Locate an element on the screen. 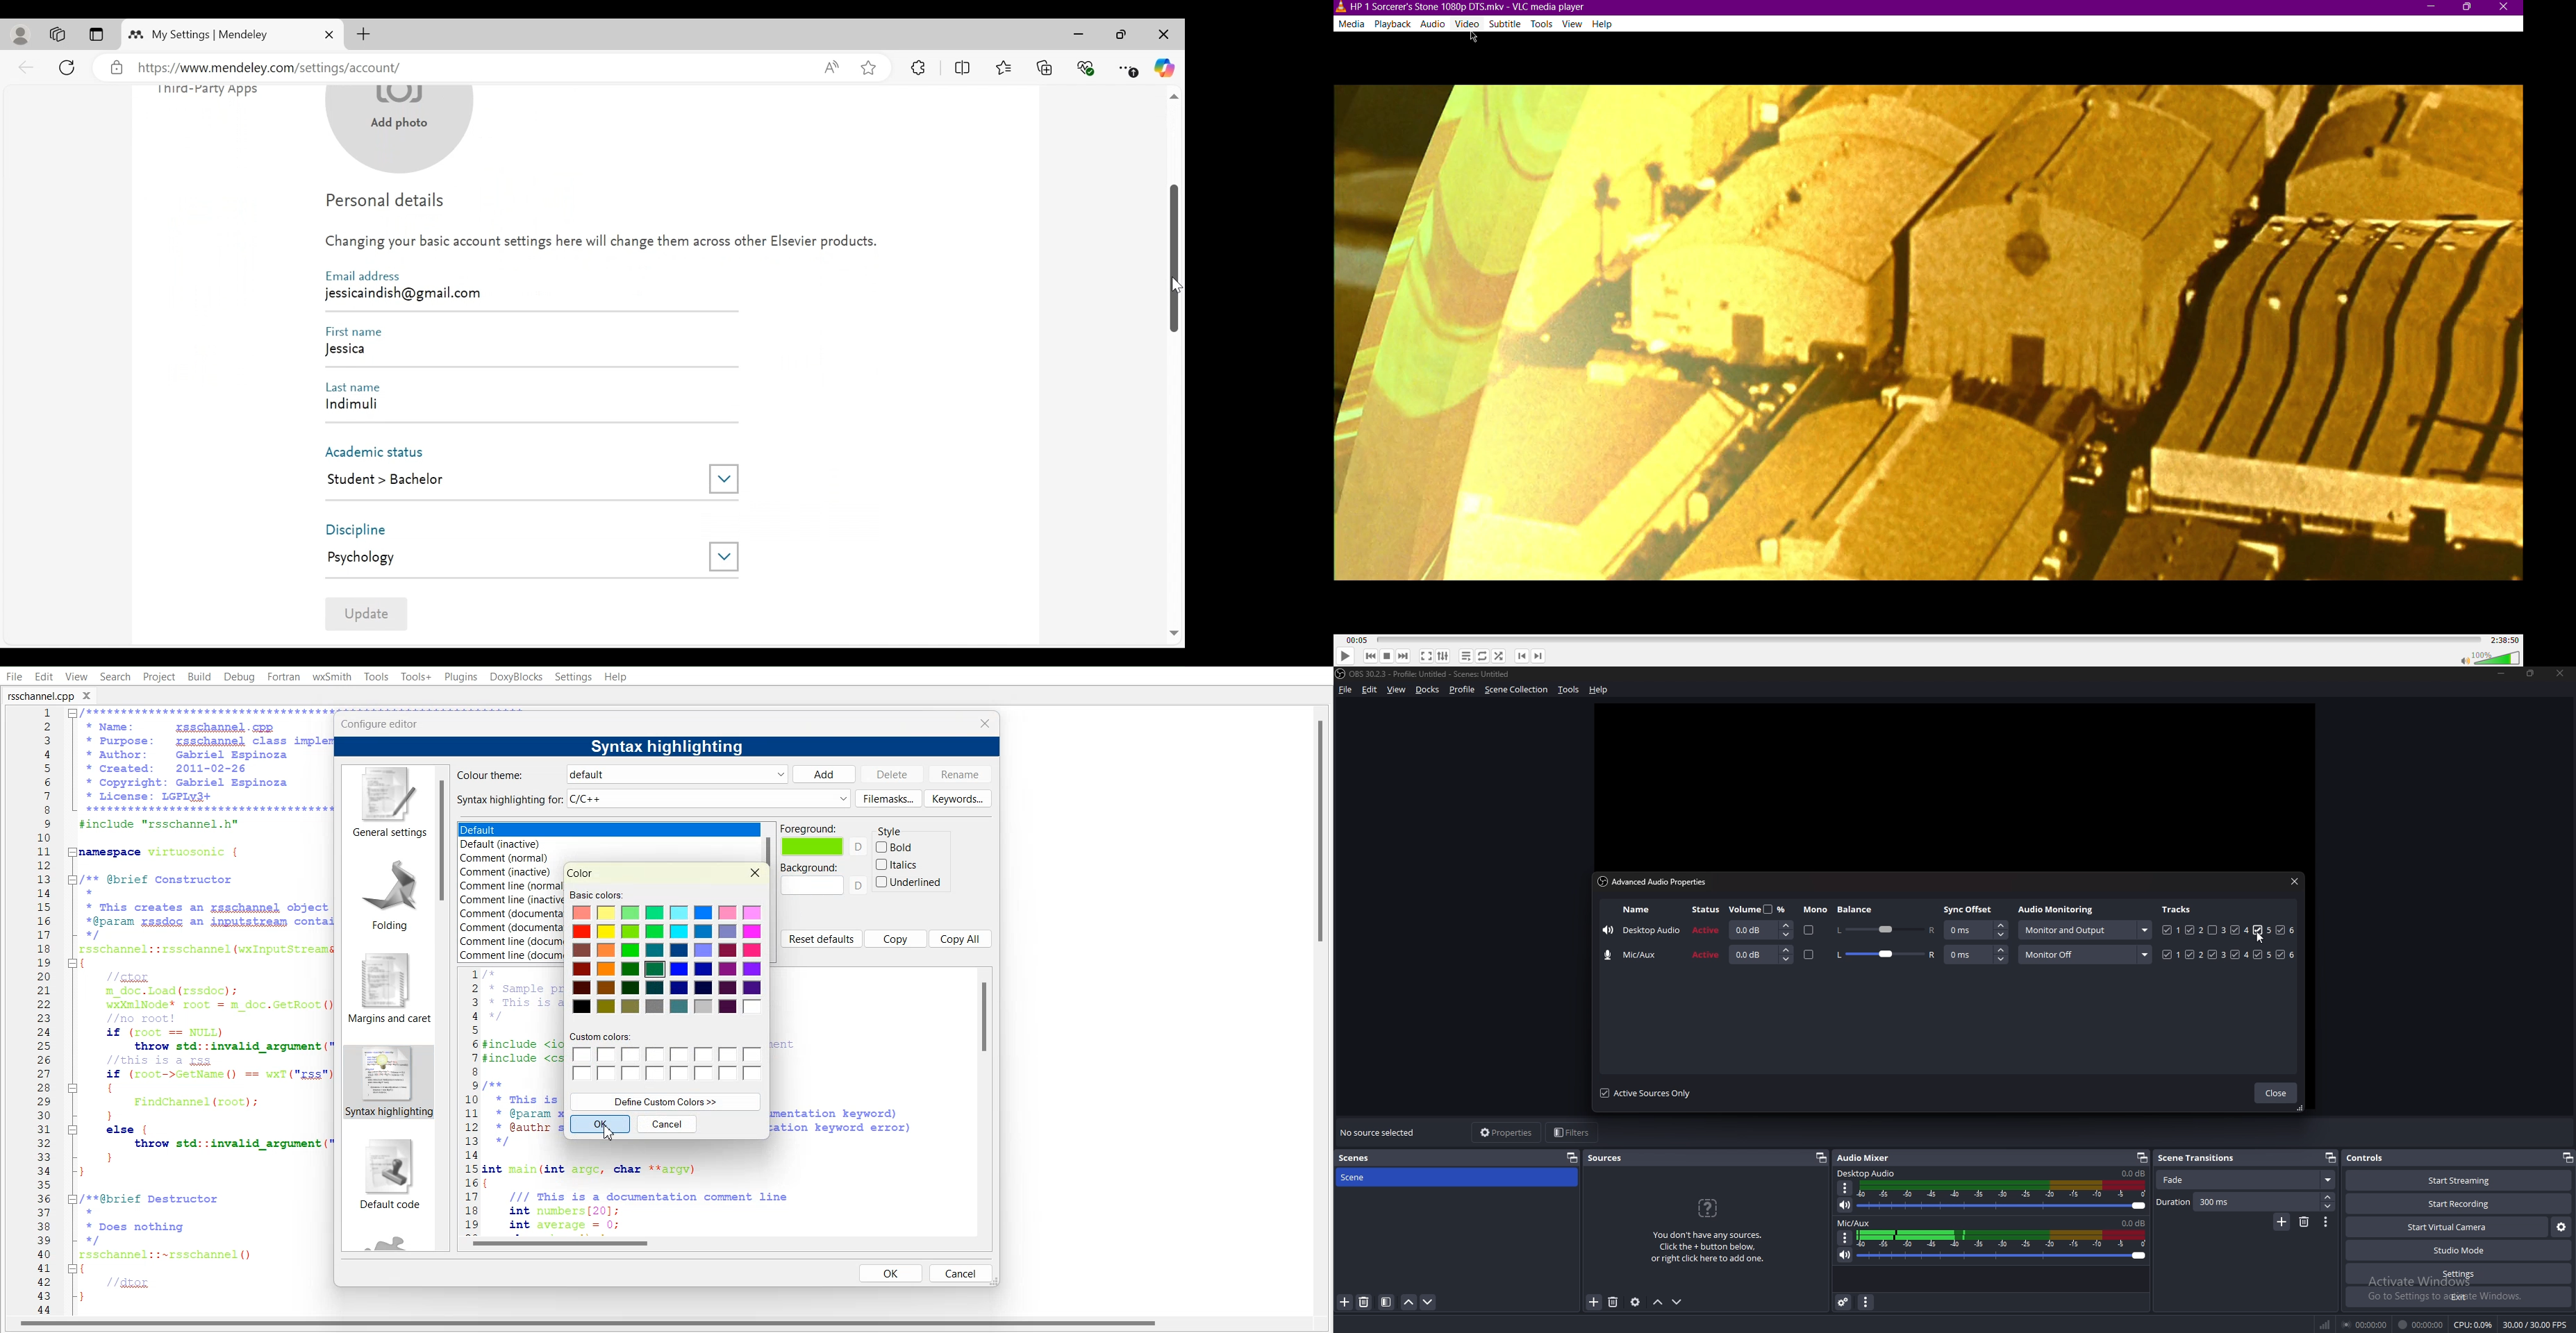 The height and width of the screenshot is (1344, 2576). Maximize is located at coordinates (2467, 7).